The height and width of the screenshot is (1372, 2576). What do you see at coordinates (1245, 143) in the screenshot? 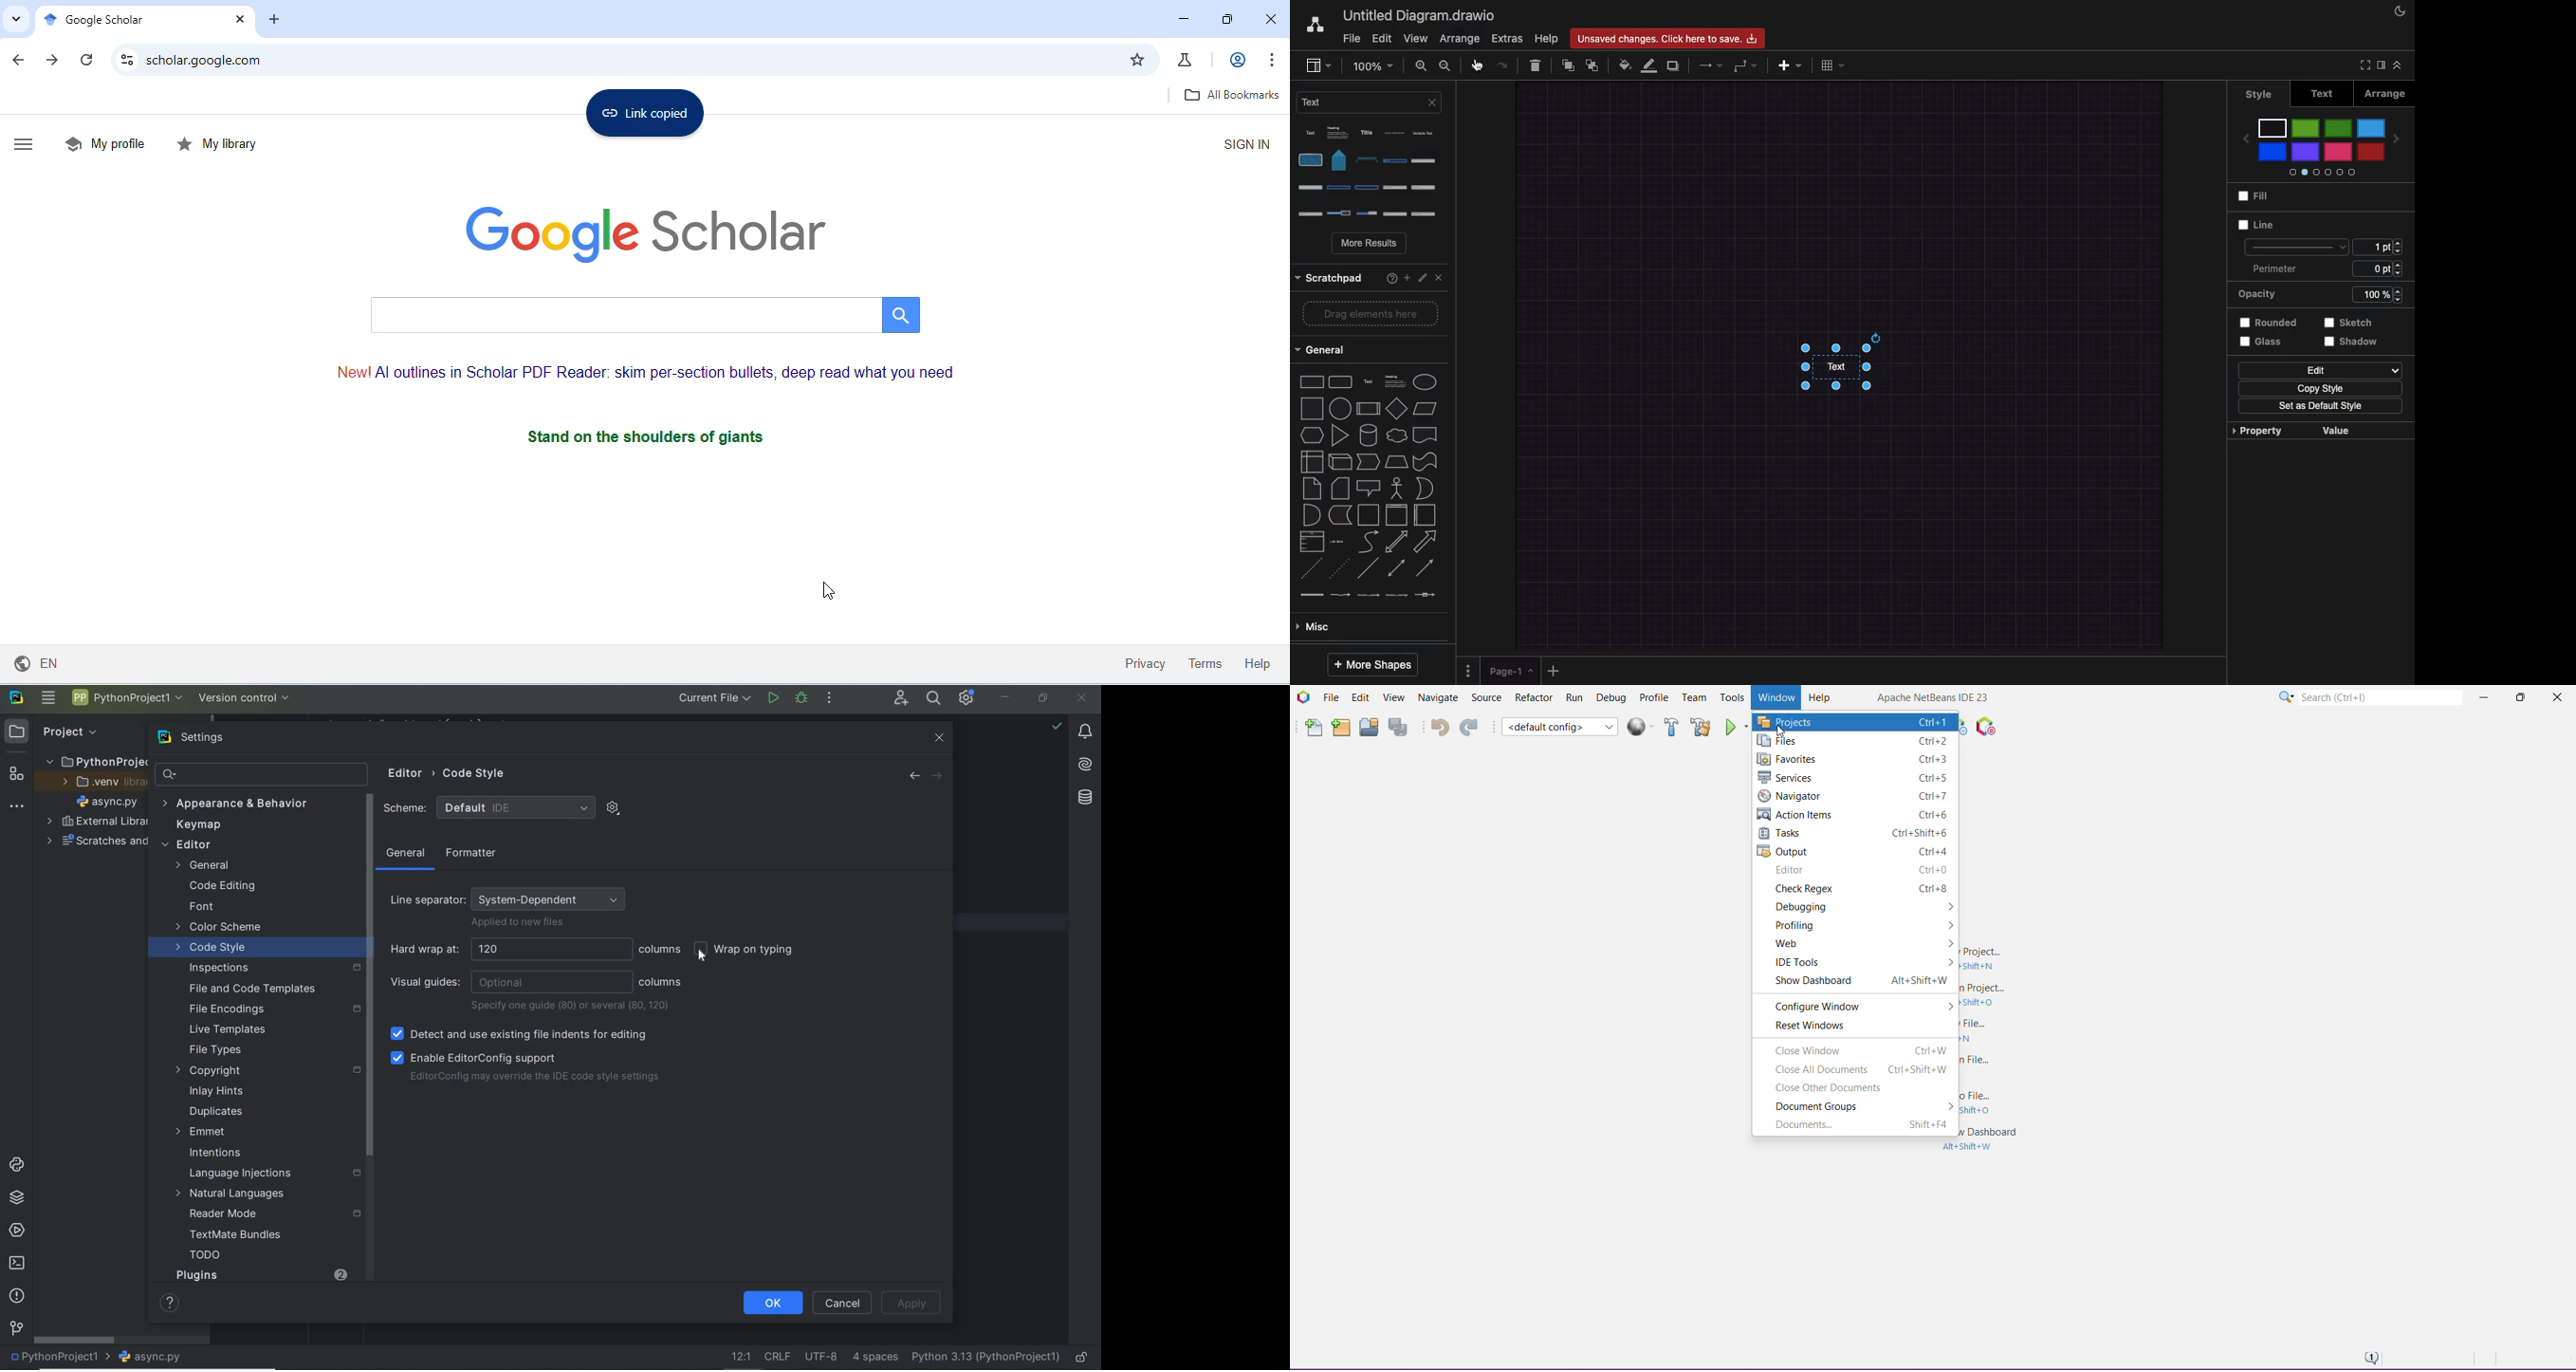
I see `sign in` at bounding box center [1245, 143].